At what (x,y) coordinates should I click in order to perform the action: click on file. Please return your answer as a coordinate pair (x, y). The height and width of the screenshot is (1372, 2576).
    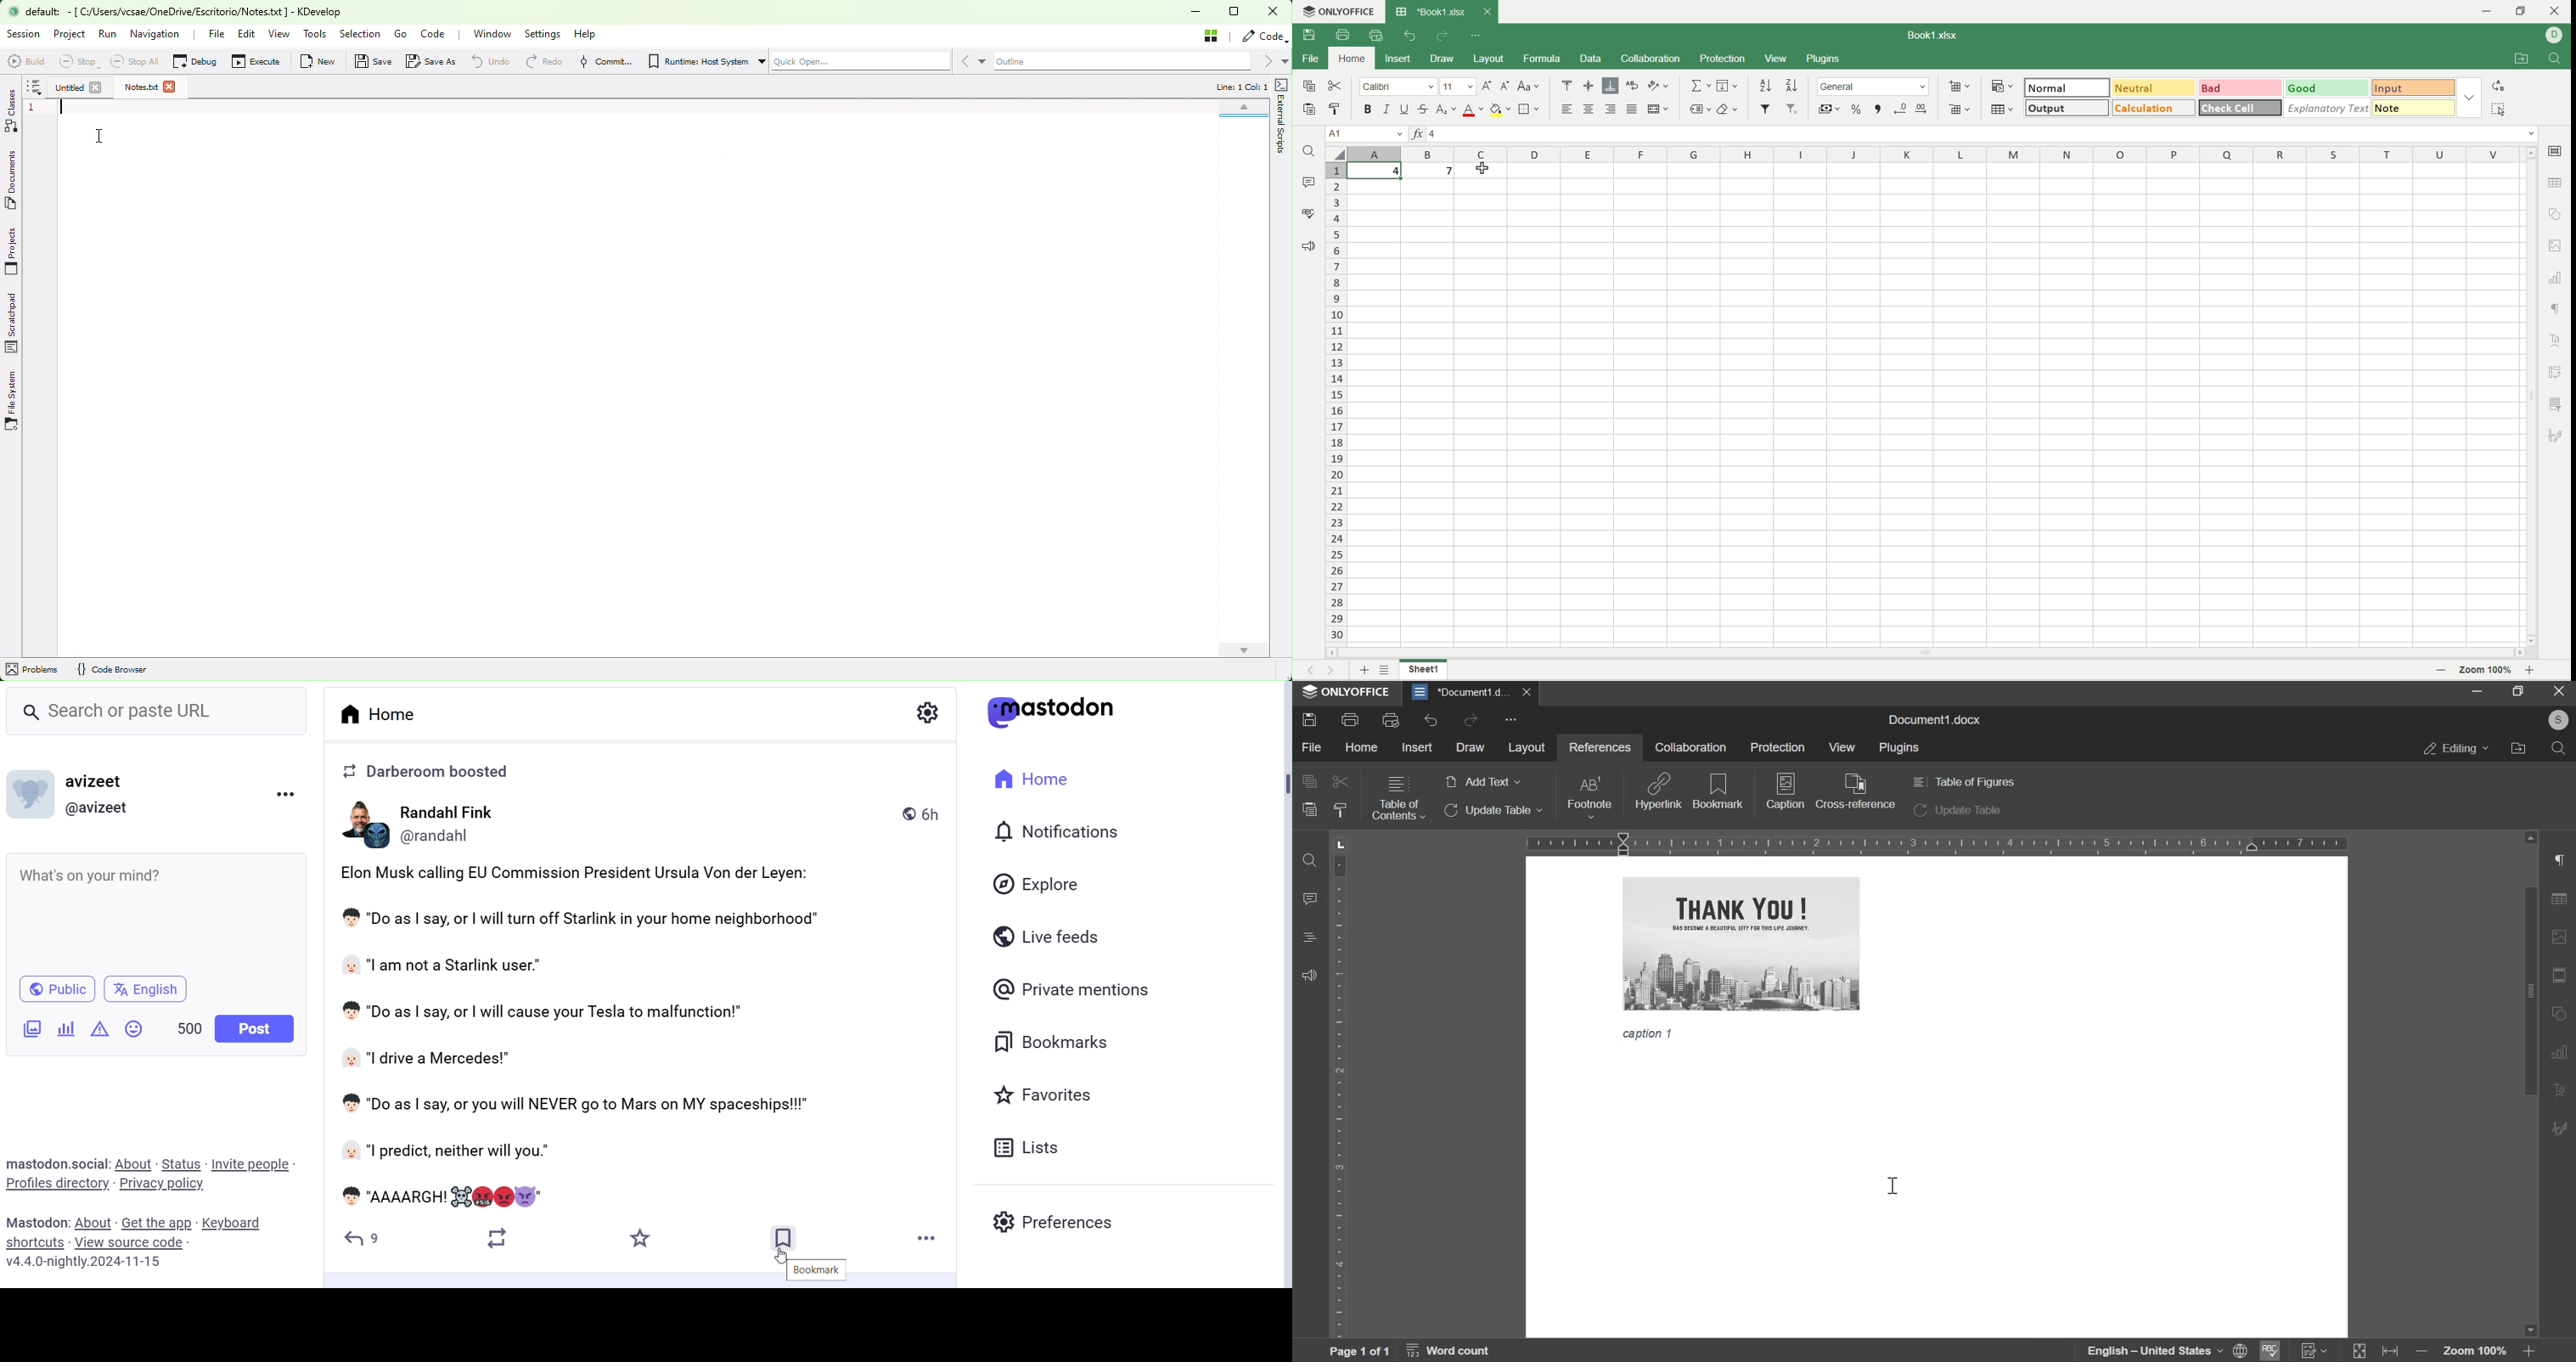
    Looking at the image, I should click on (1312, 748).